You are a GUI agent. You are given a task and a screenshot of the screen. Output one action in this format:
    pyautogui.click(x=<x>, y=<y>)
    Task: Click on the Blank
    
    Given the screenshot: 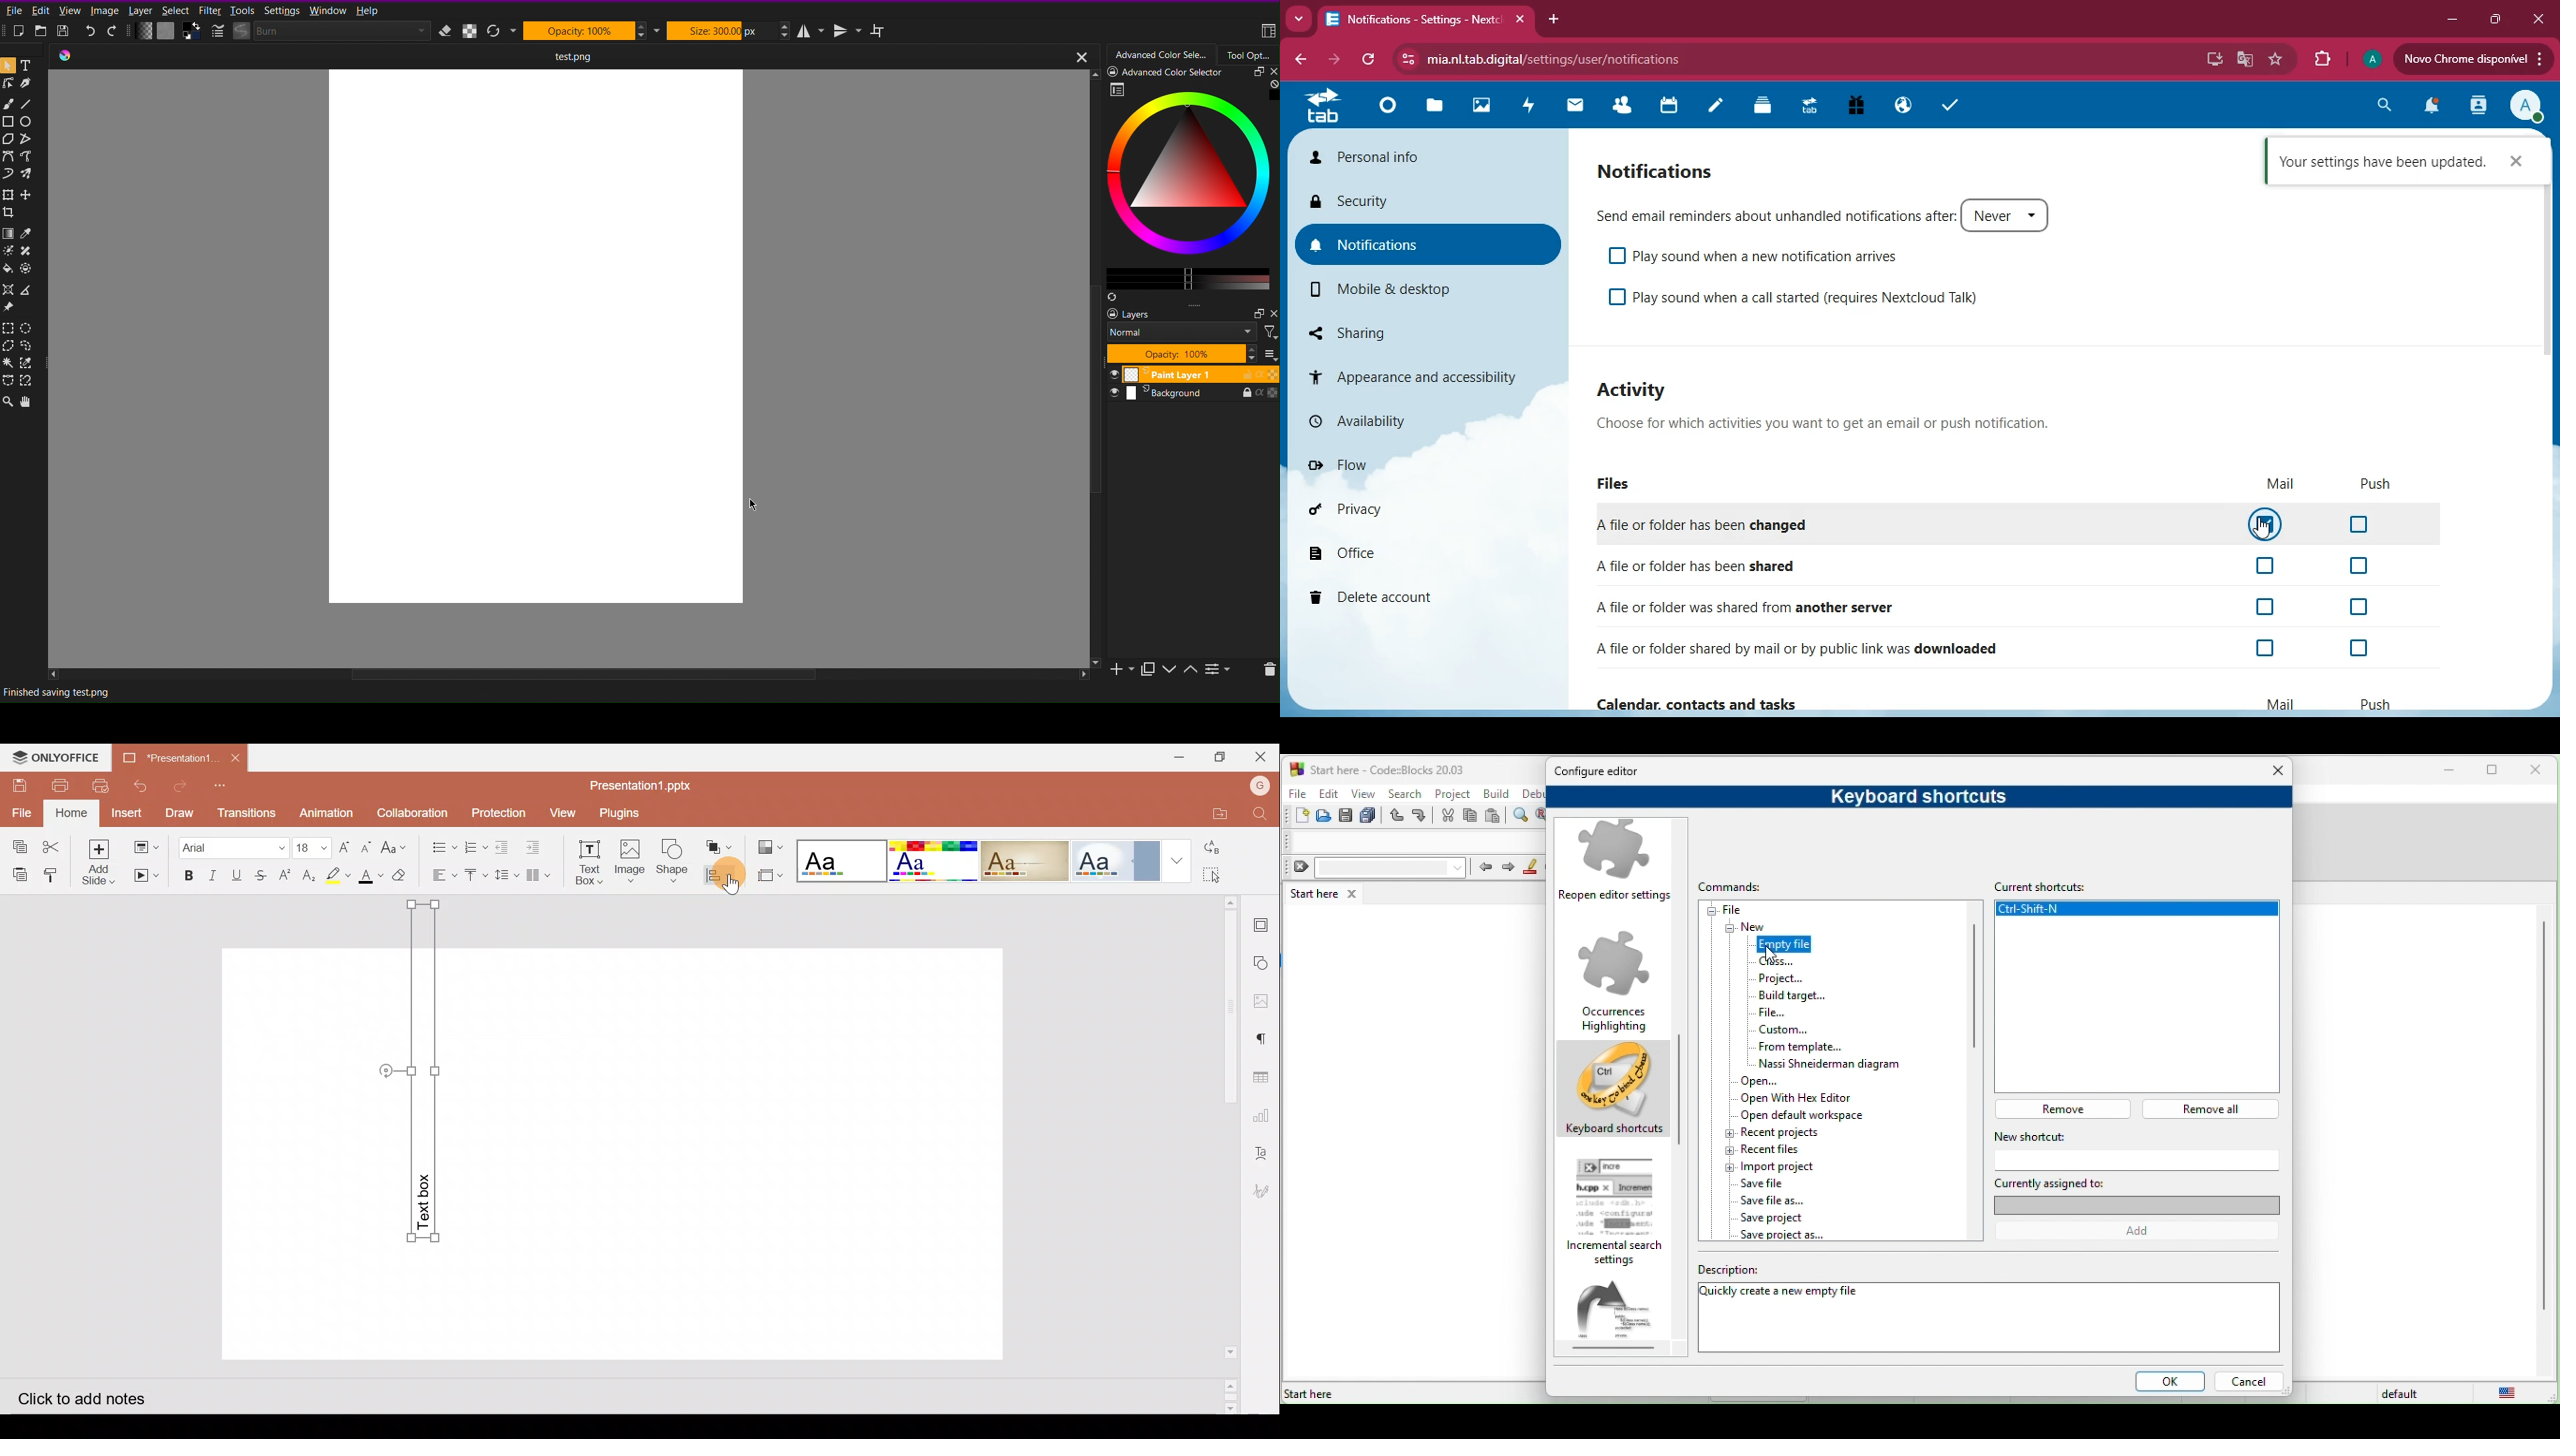 What is the action you would take?
    pyautogui.click(x=839, y=859)
    